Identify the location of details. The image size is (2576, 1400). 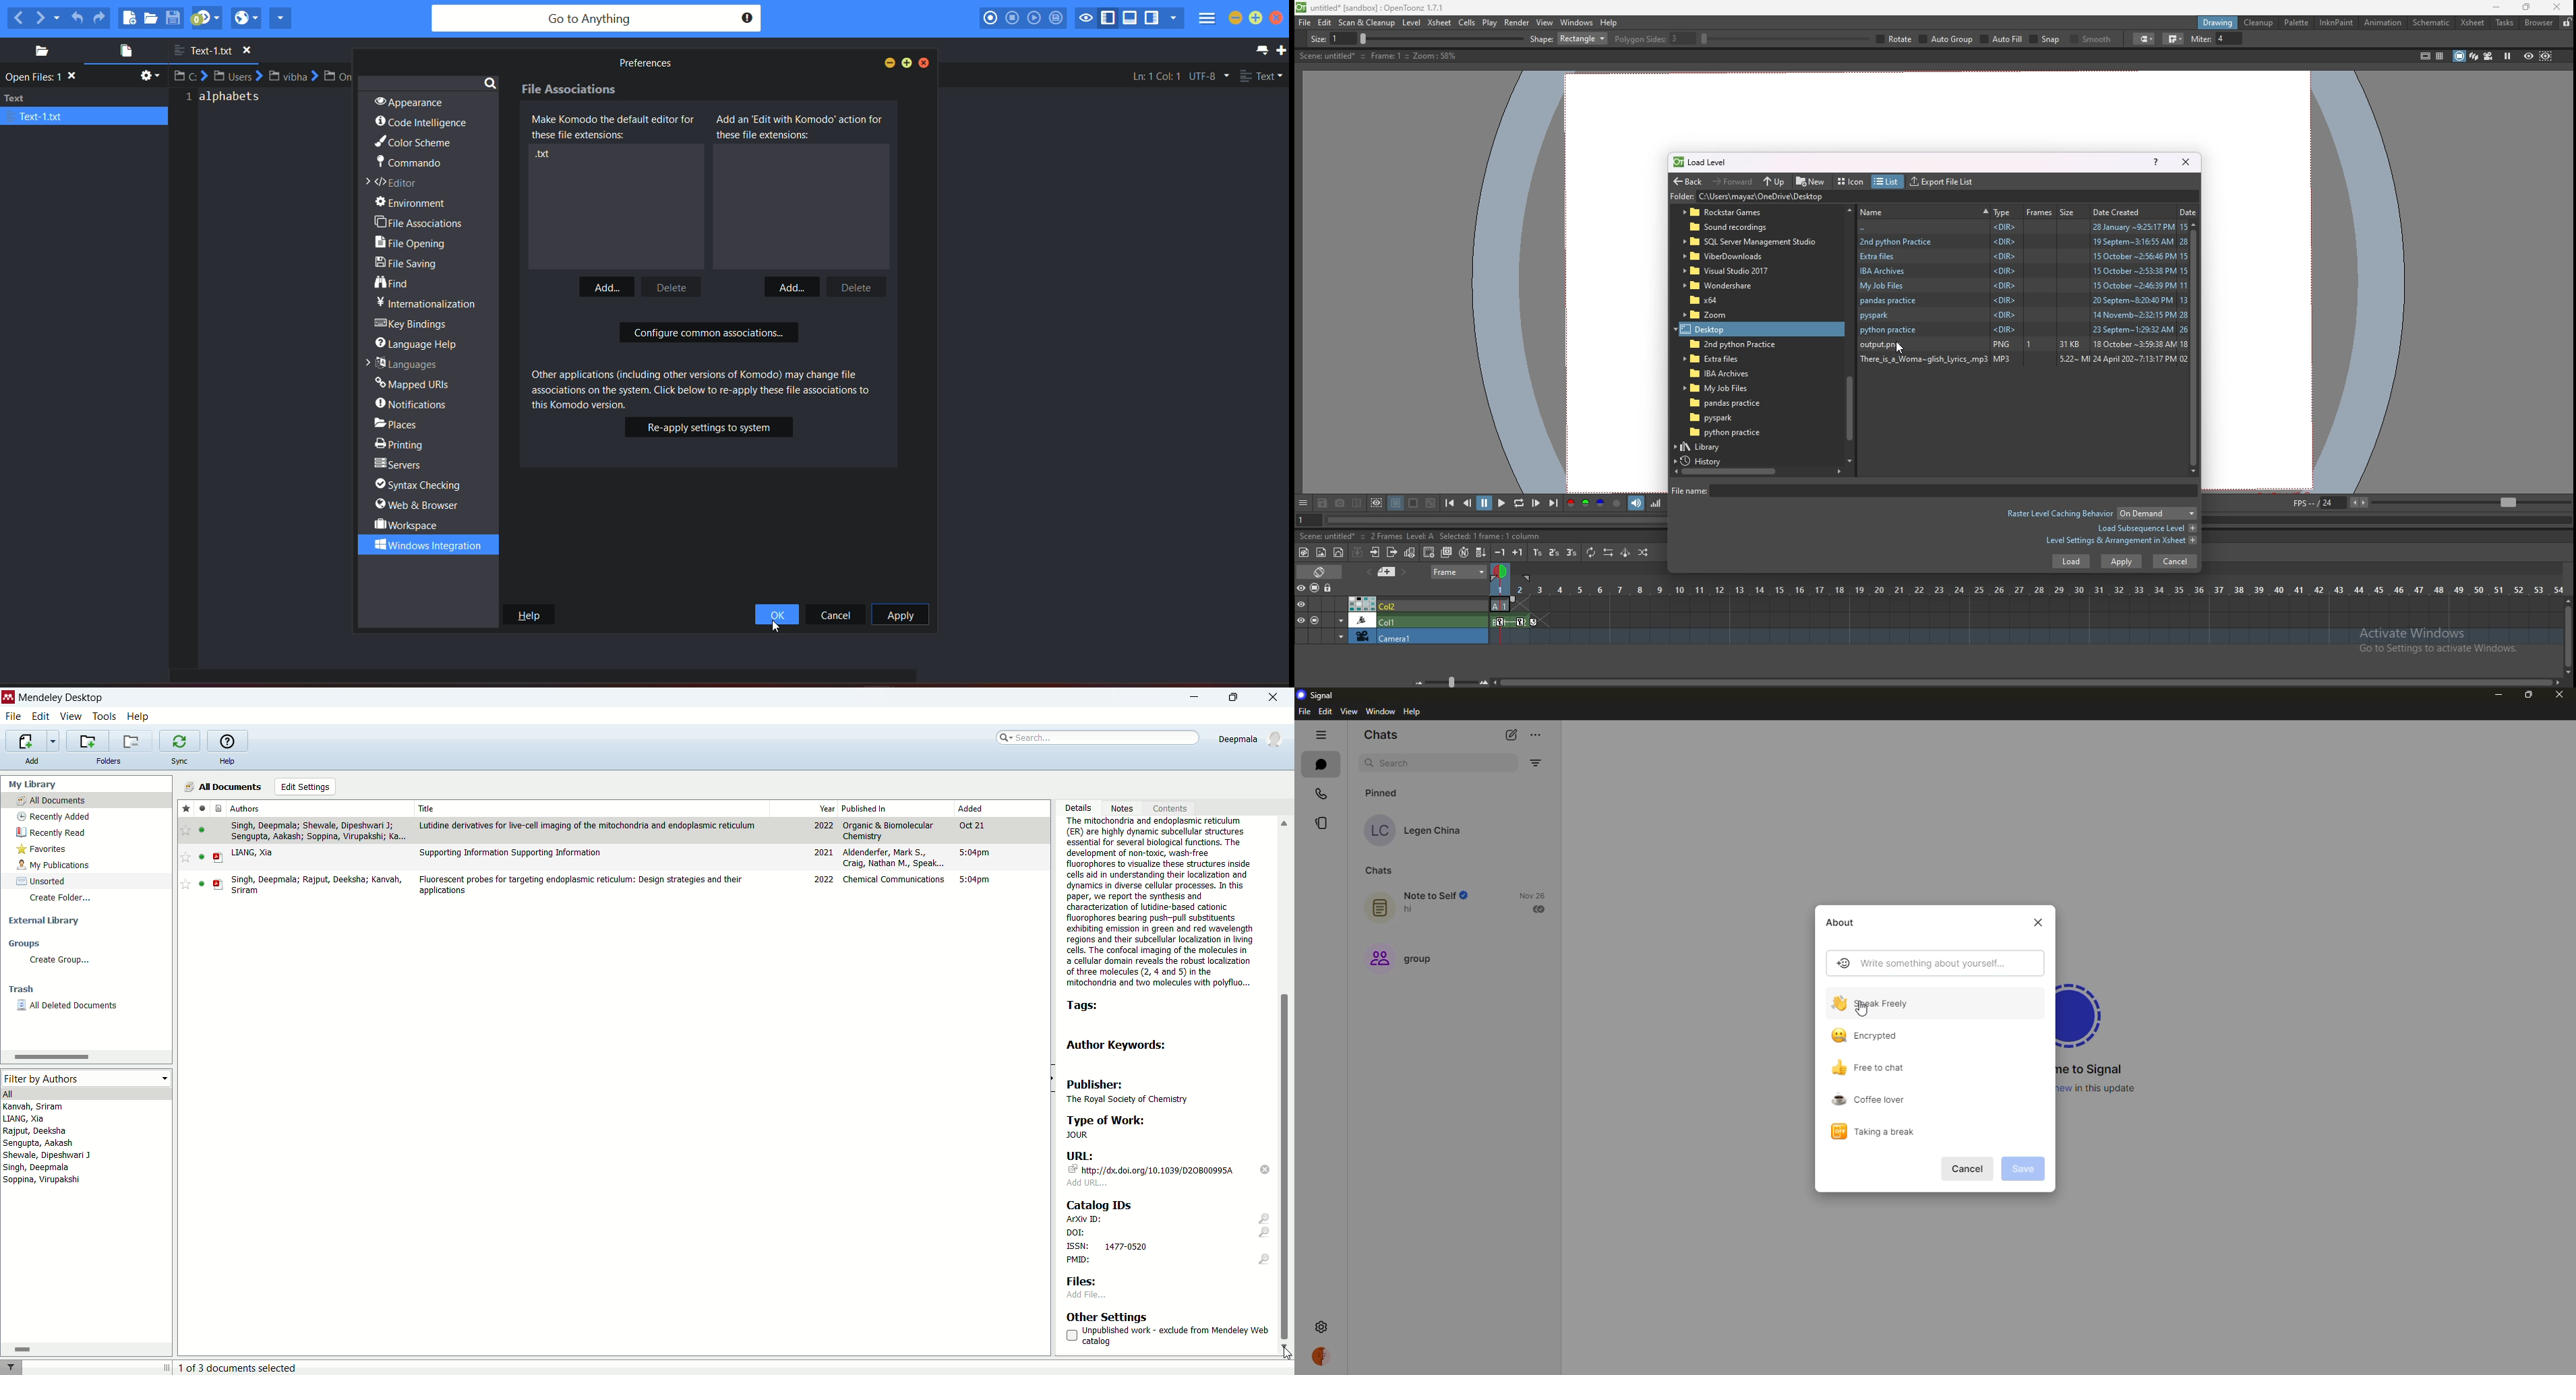
(1077, 808).